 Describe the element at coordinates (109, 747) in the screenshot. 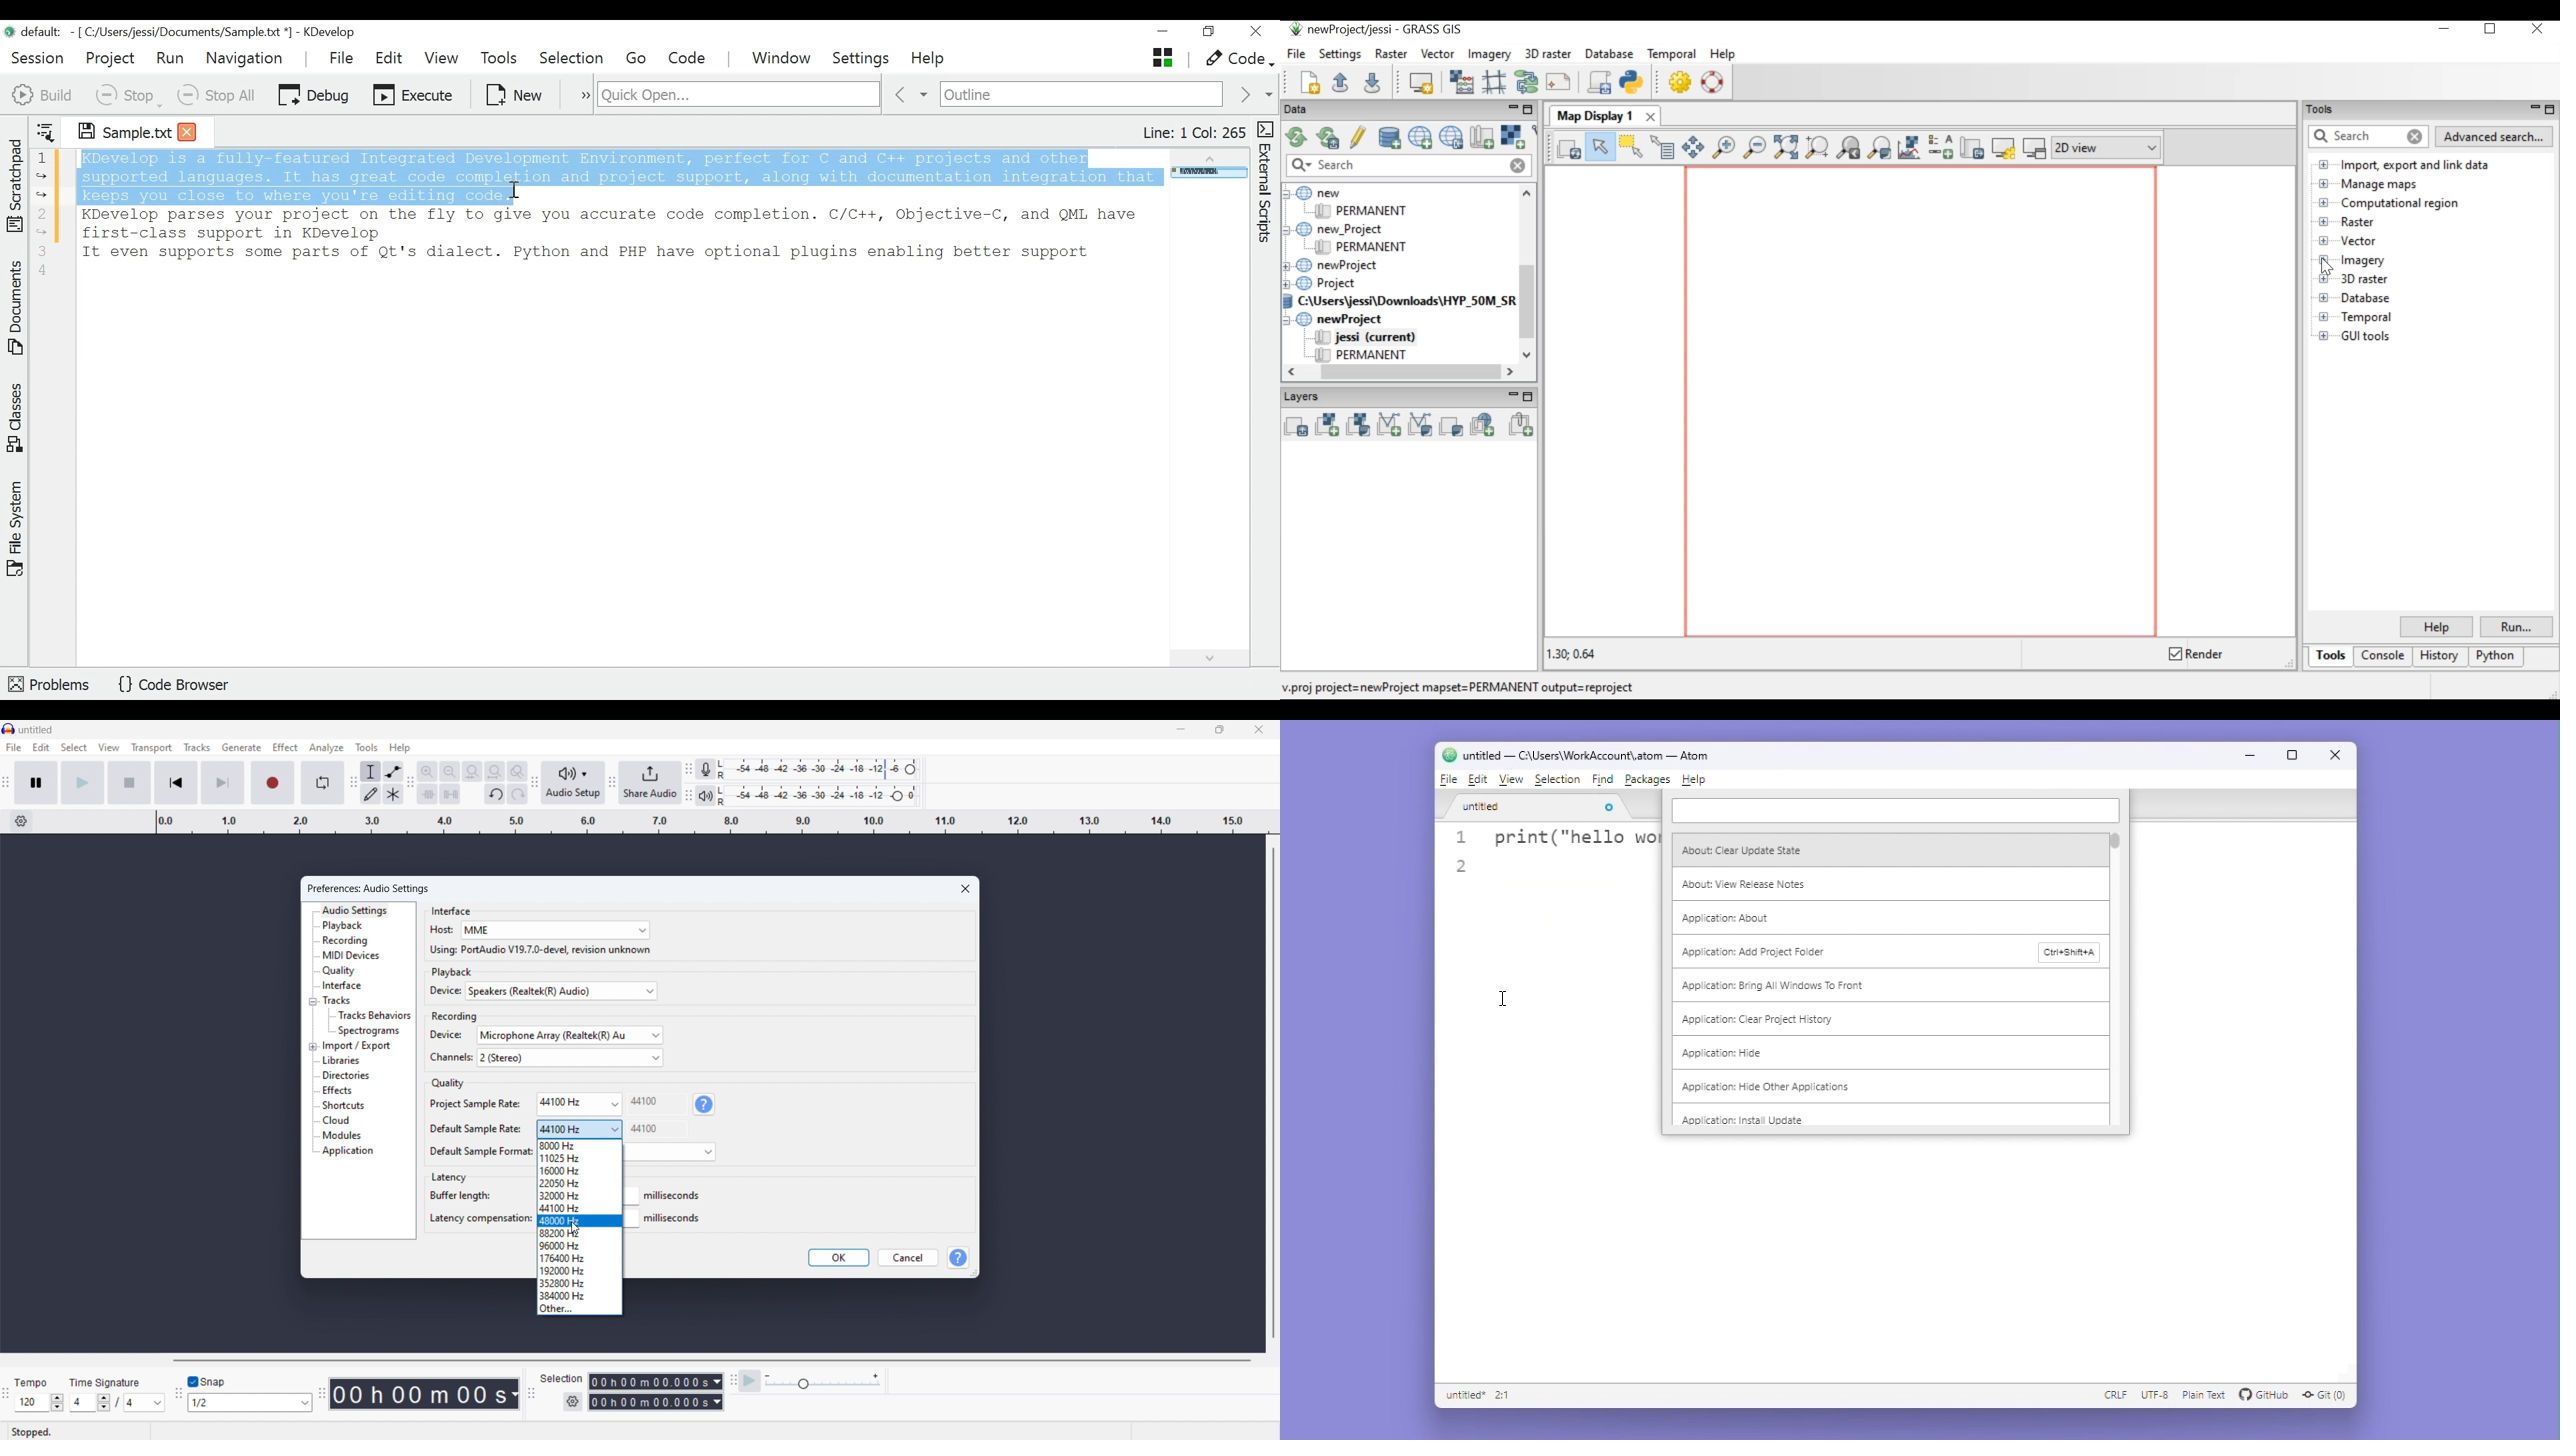

I see `view` at that location.